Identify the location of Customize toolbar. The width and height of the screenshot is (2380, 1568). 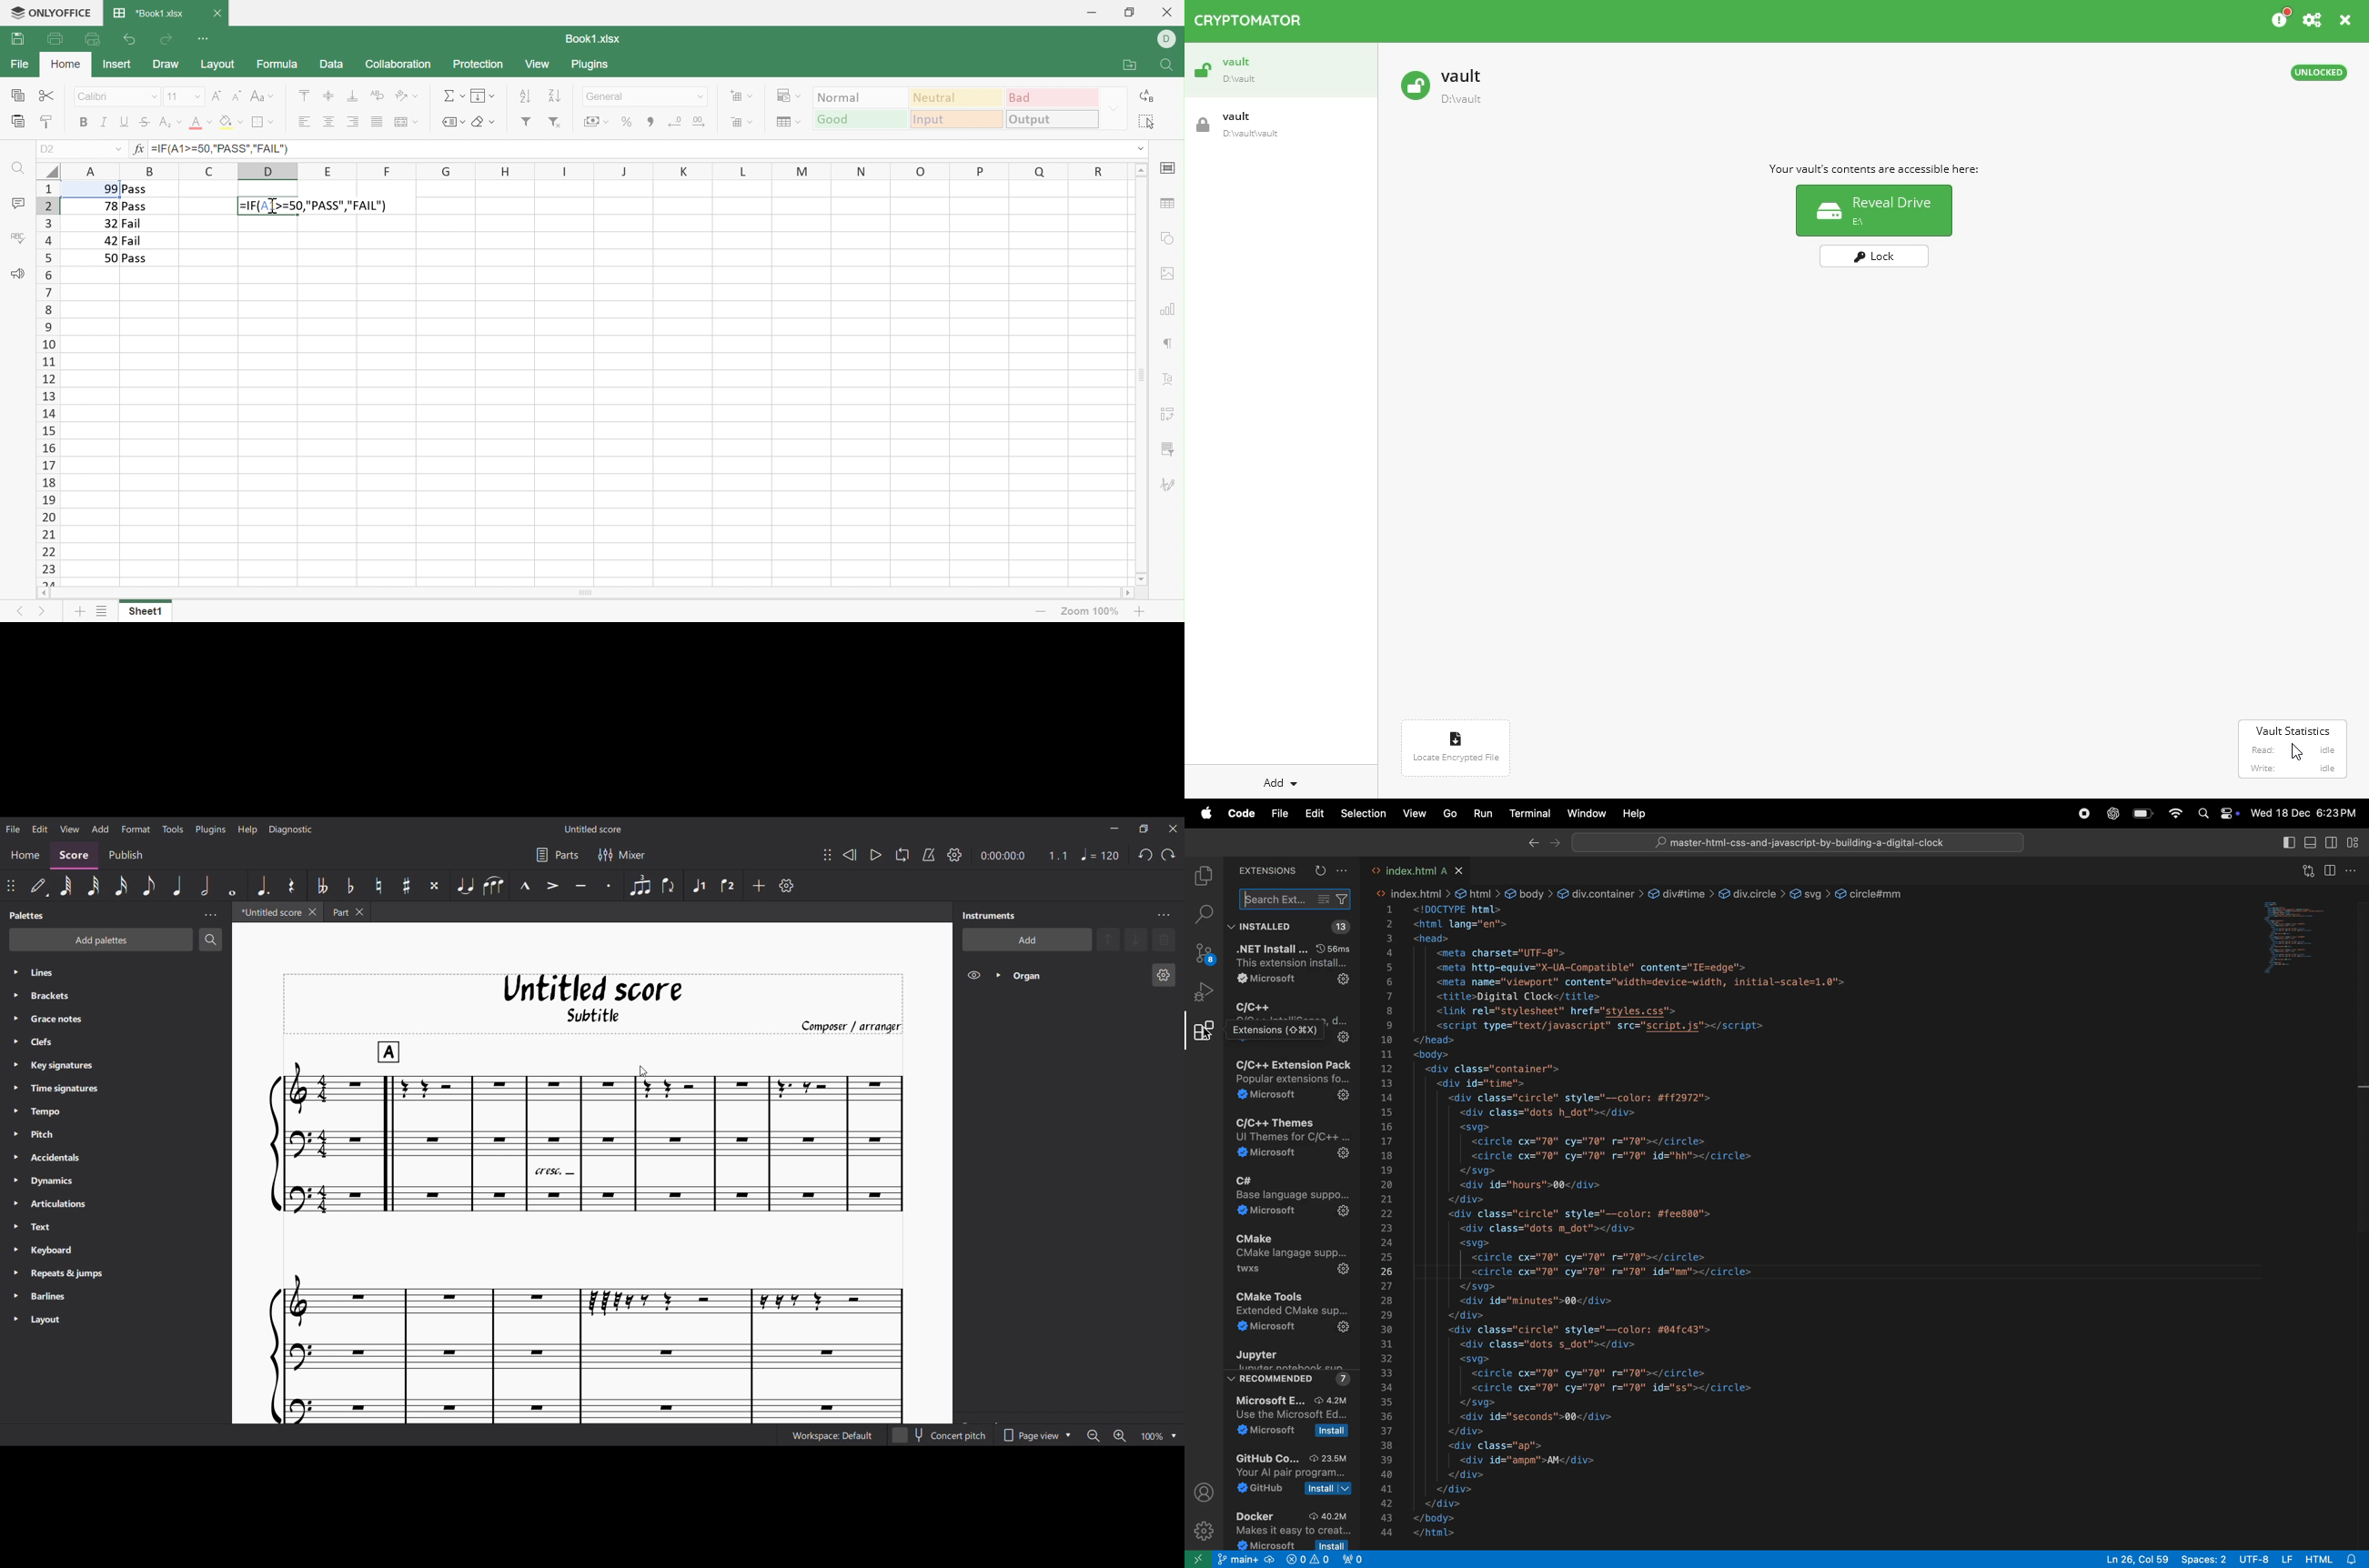
(786, 886).